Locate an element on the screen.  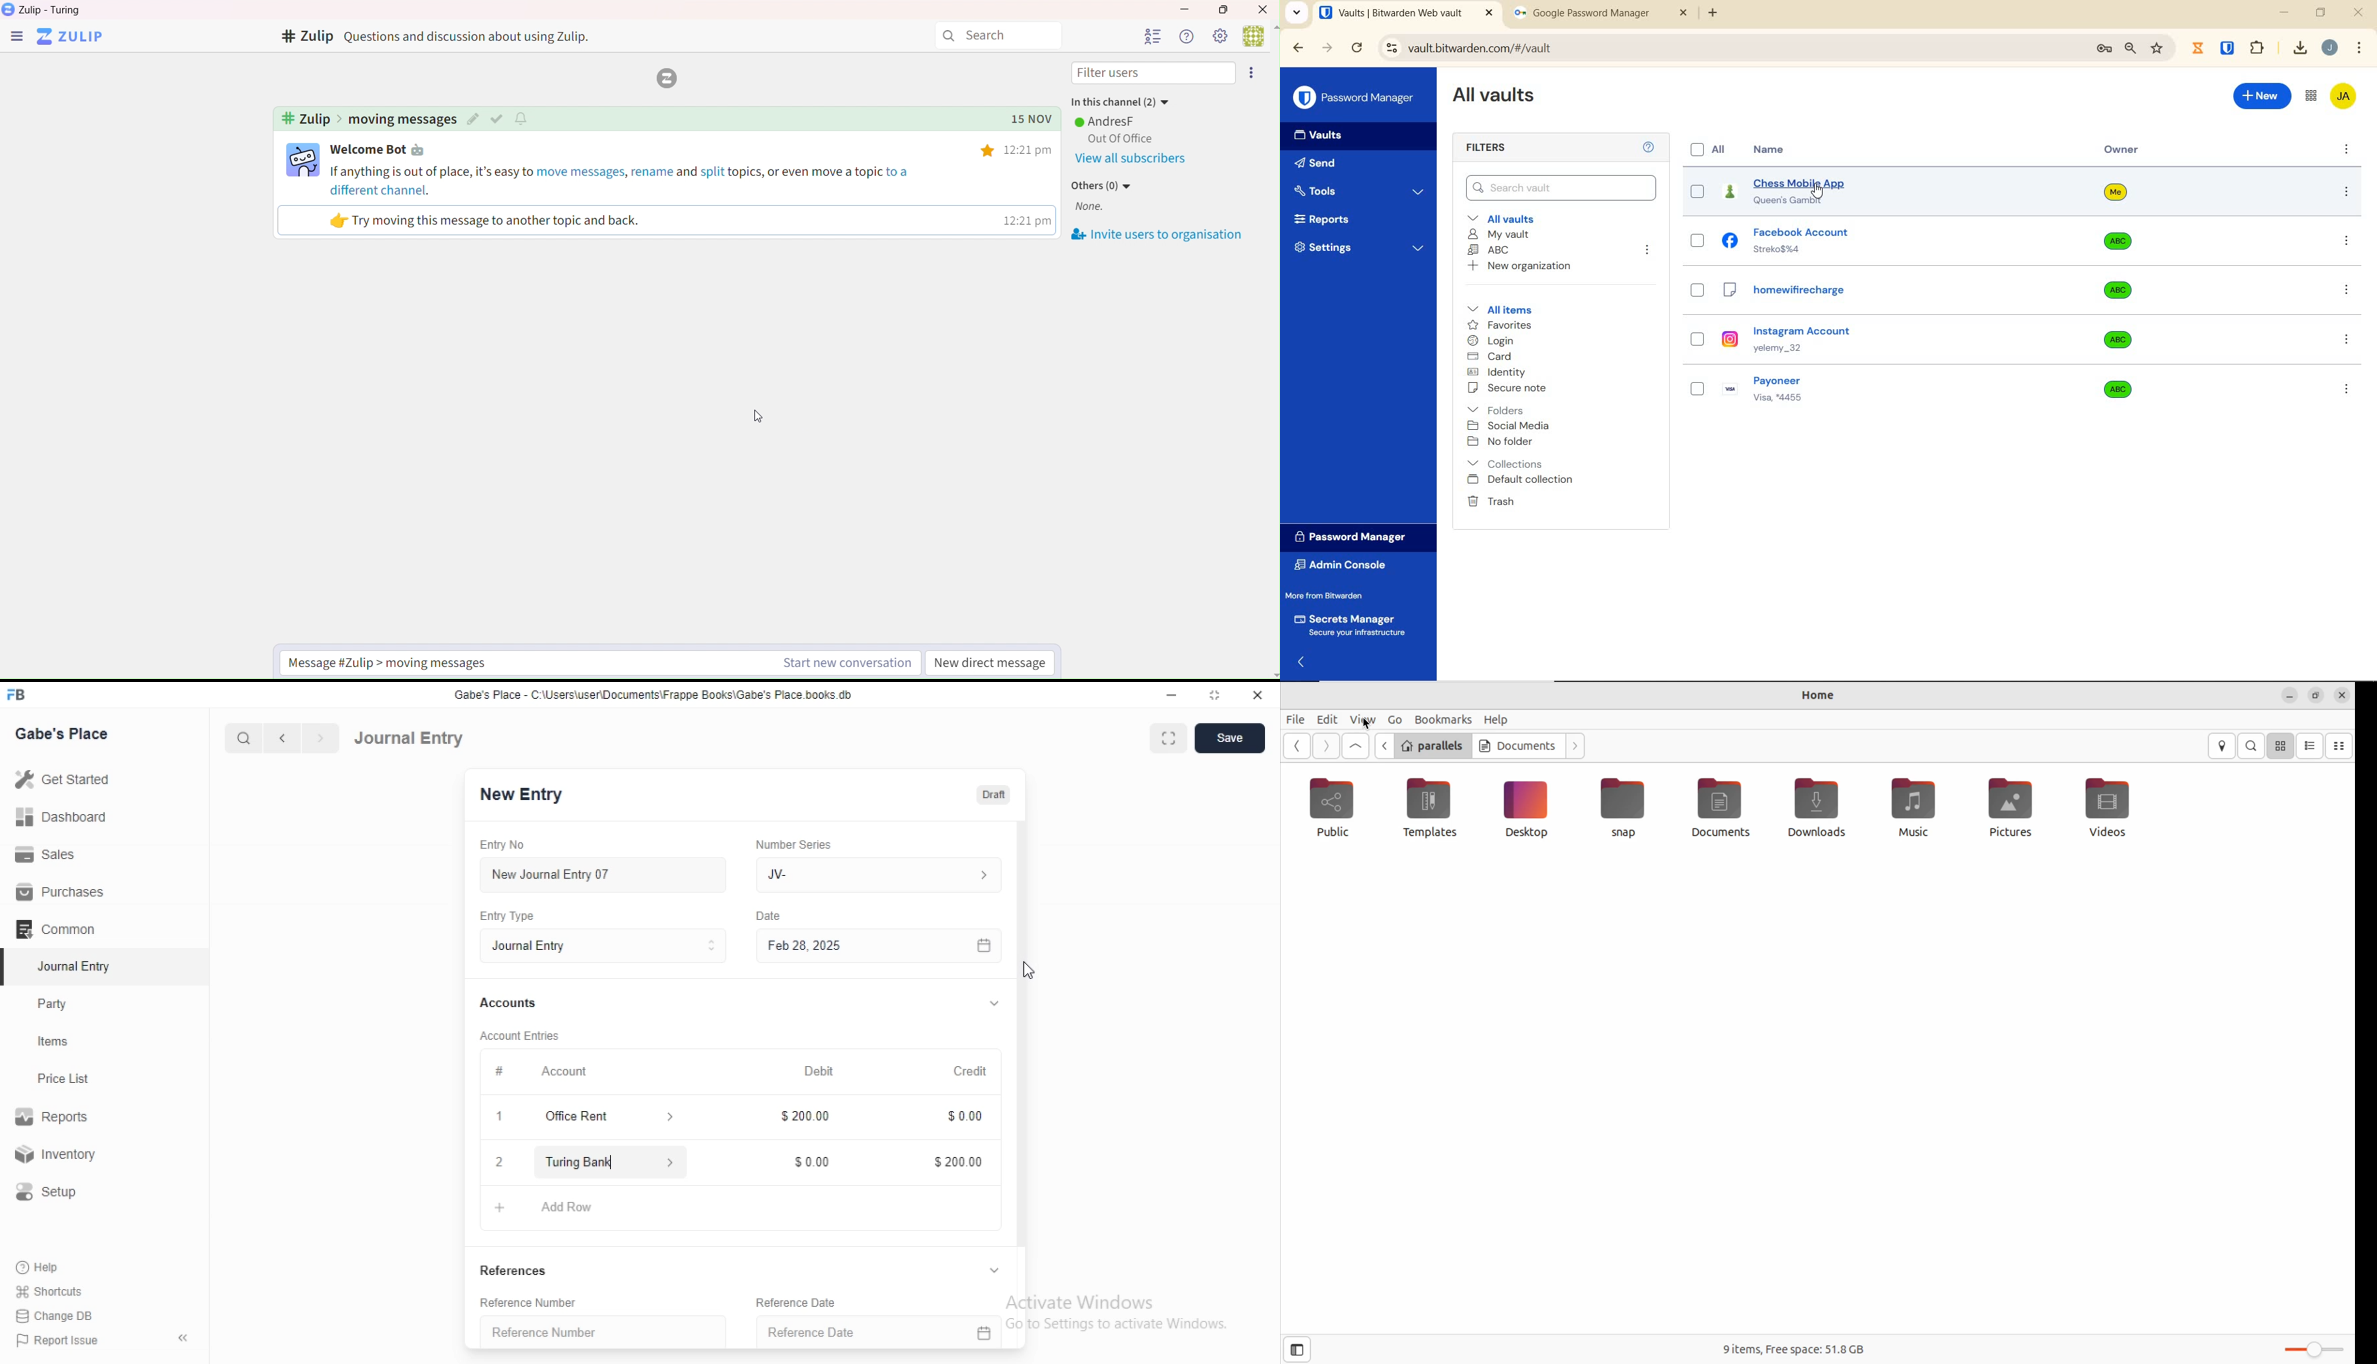
Queen's gambit is located at coordinates (1795, 202).